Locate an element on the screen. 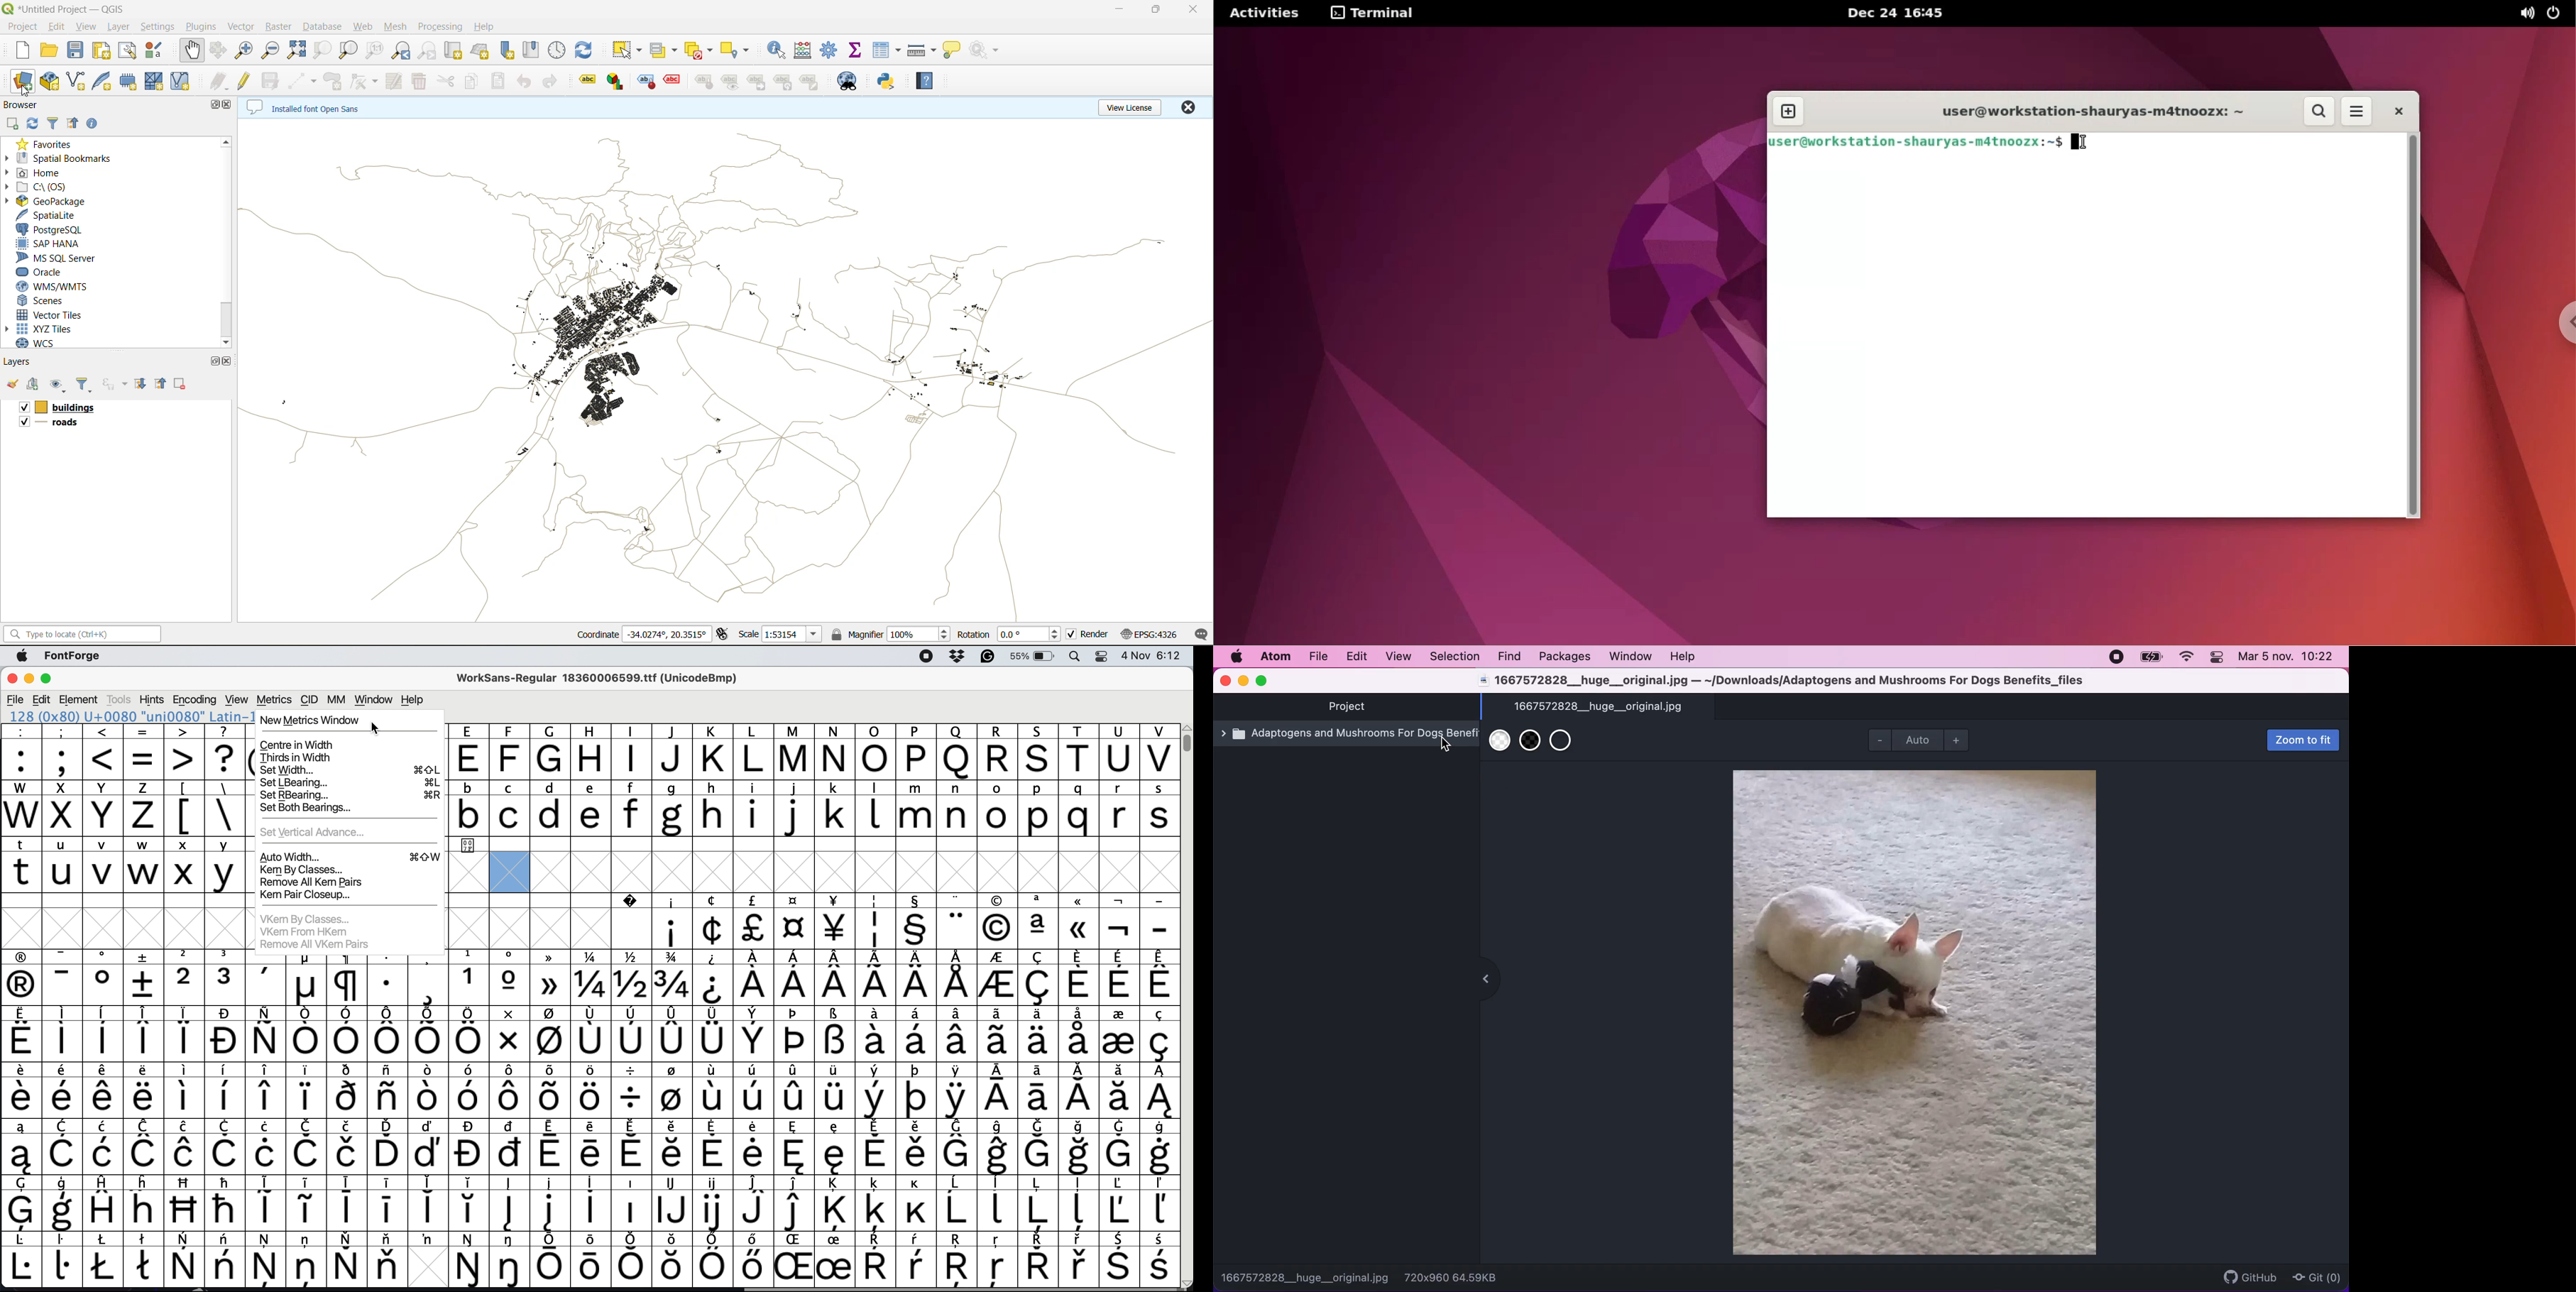 This screenshot has height=1316, width=2576. github is located at coordinates (2250, 1276).